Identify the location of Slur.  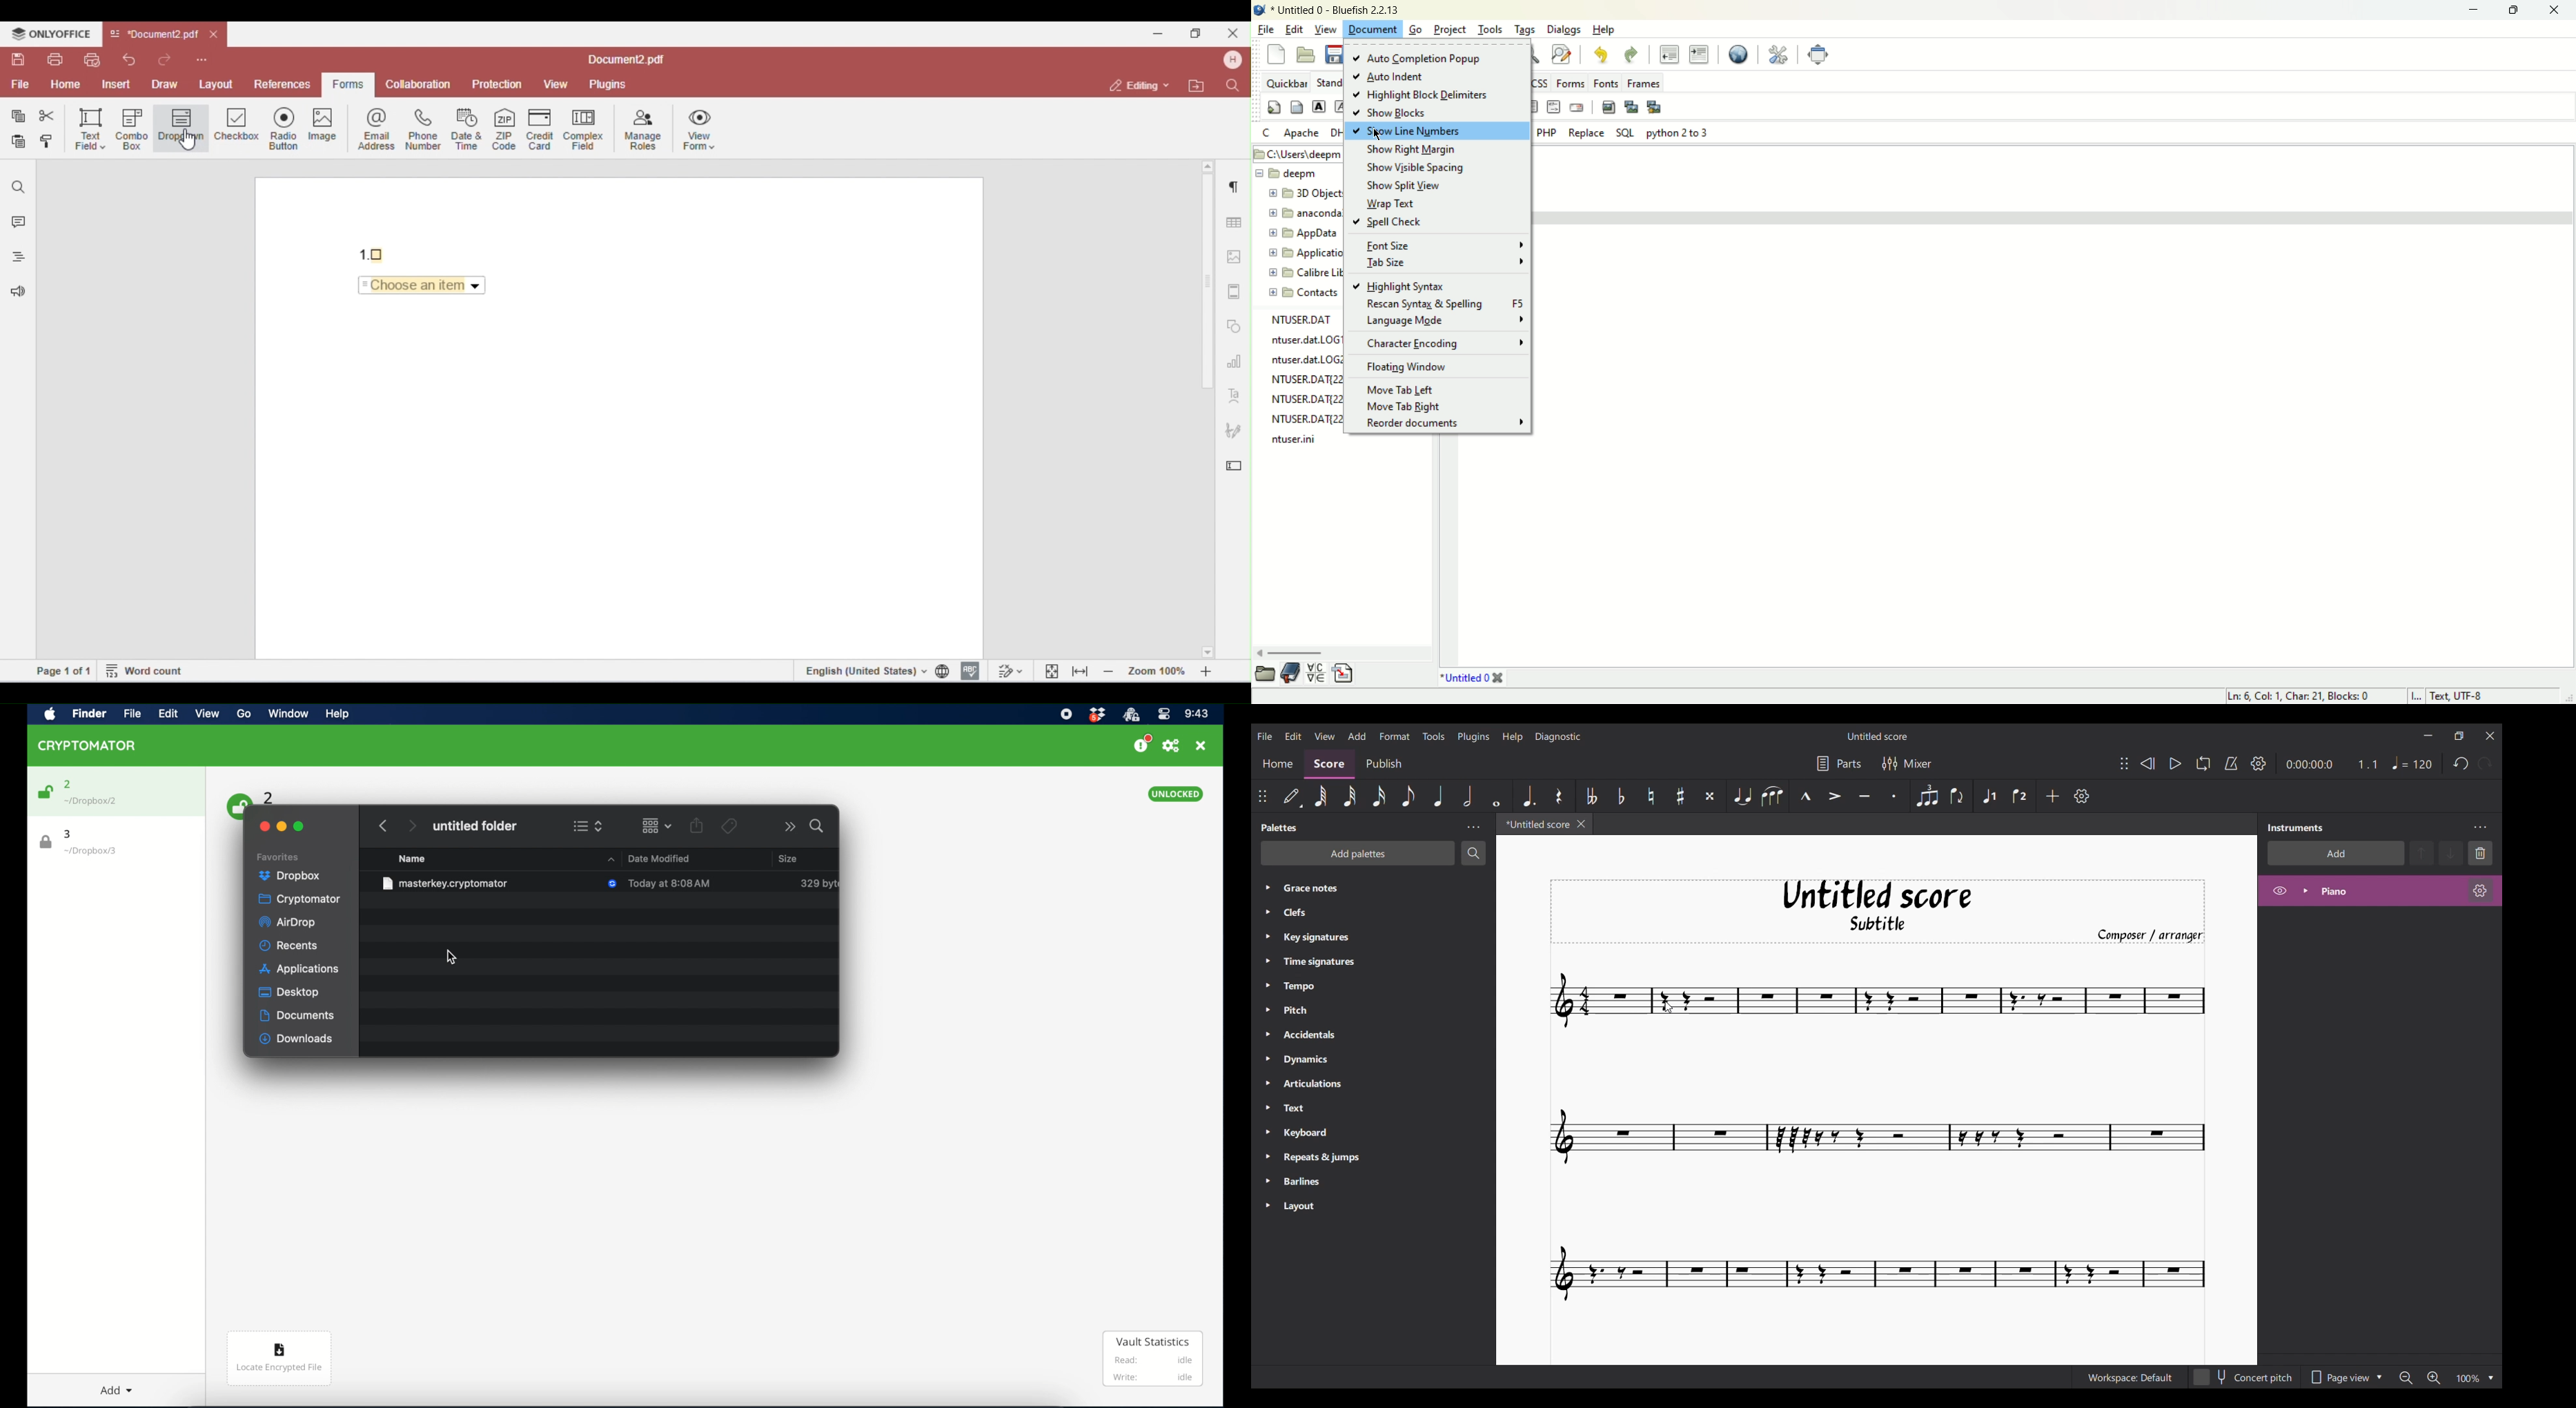
(1772, 796).